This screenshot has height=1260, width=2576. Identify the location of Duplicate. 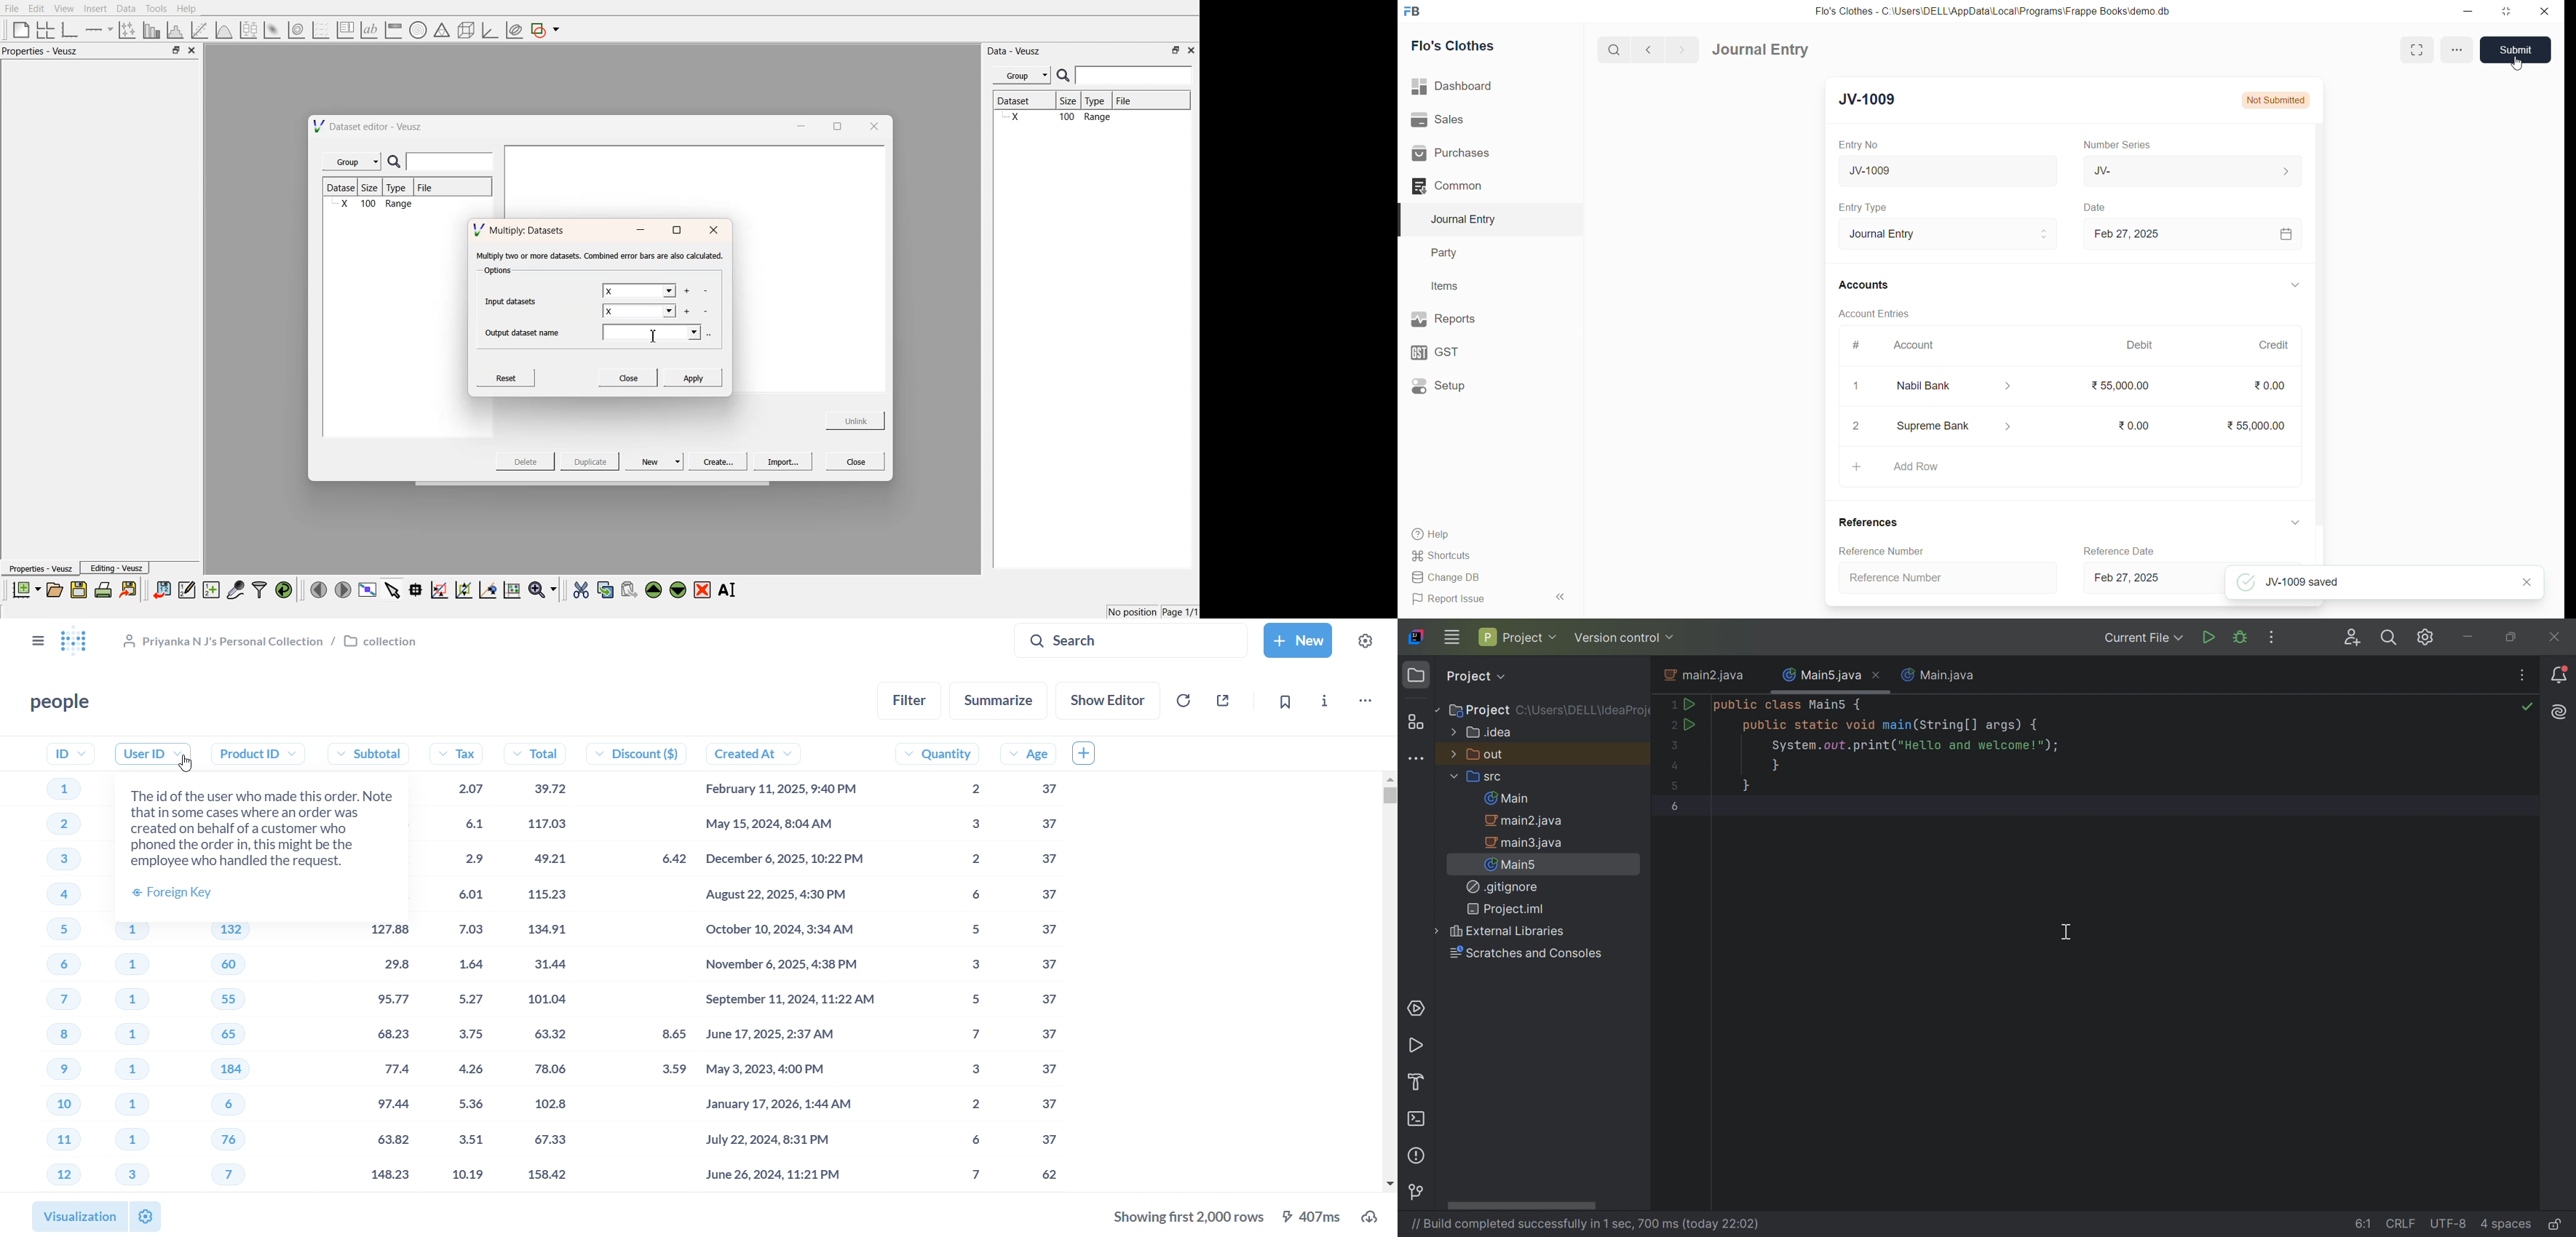
(590, 462).